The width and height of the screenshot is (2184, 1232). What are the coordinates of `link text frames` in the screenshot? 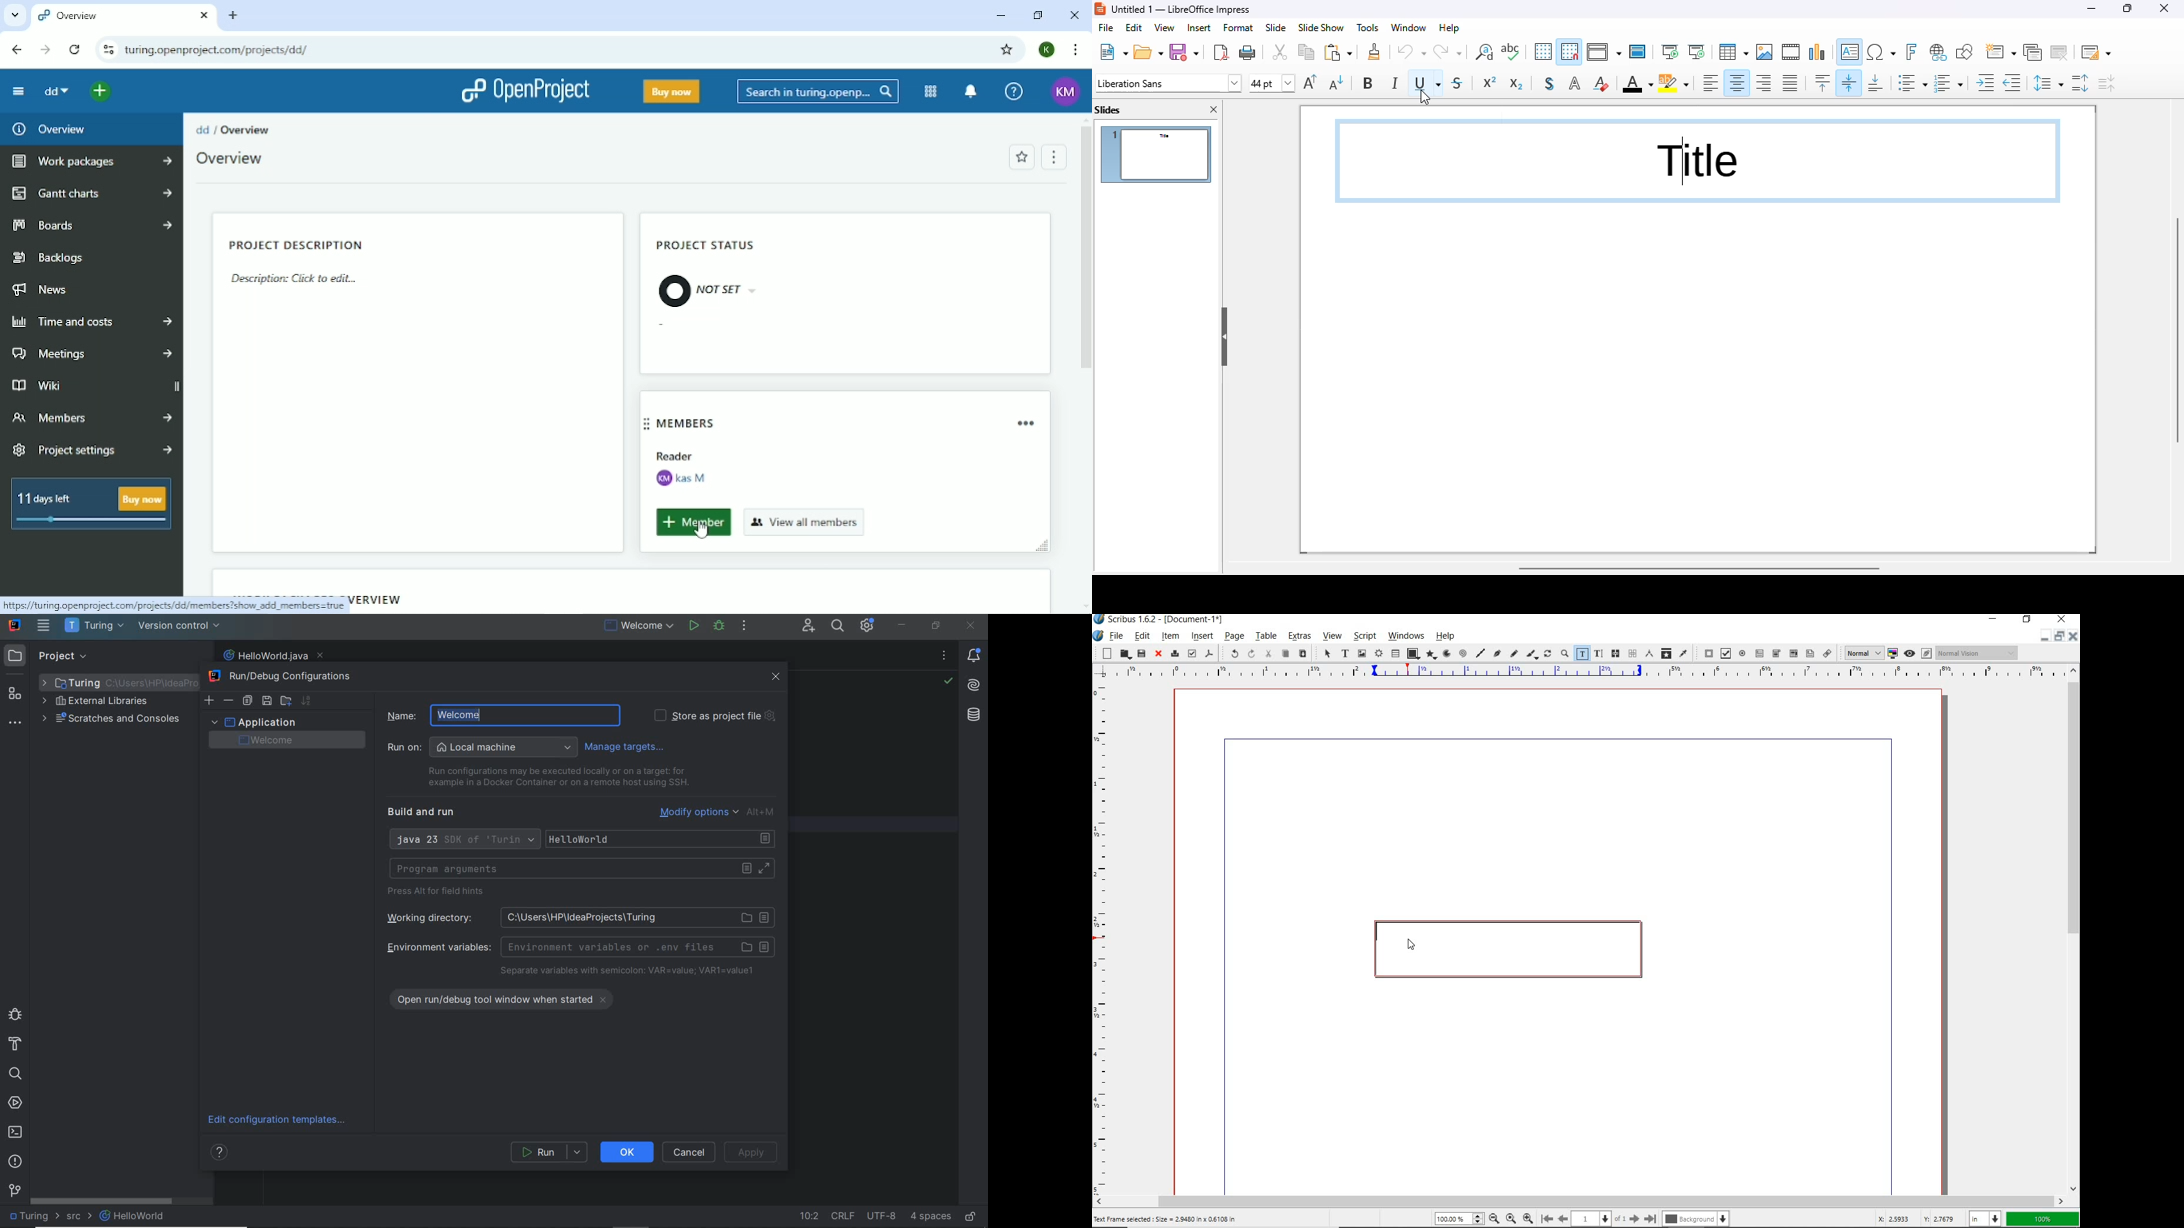 It's located at (1614, 653).